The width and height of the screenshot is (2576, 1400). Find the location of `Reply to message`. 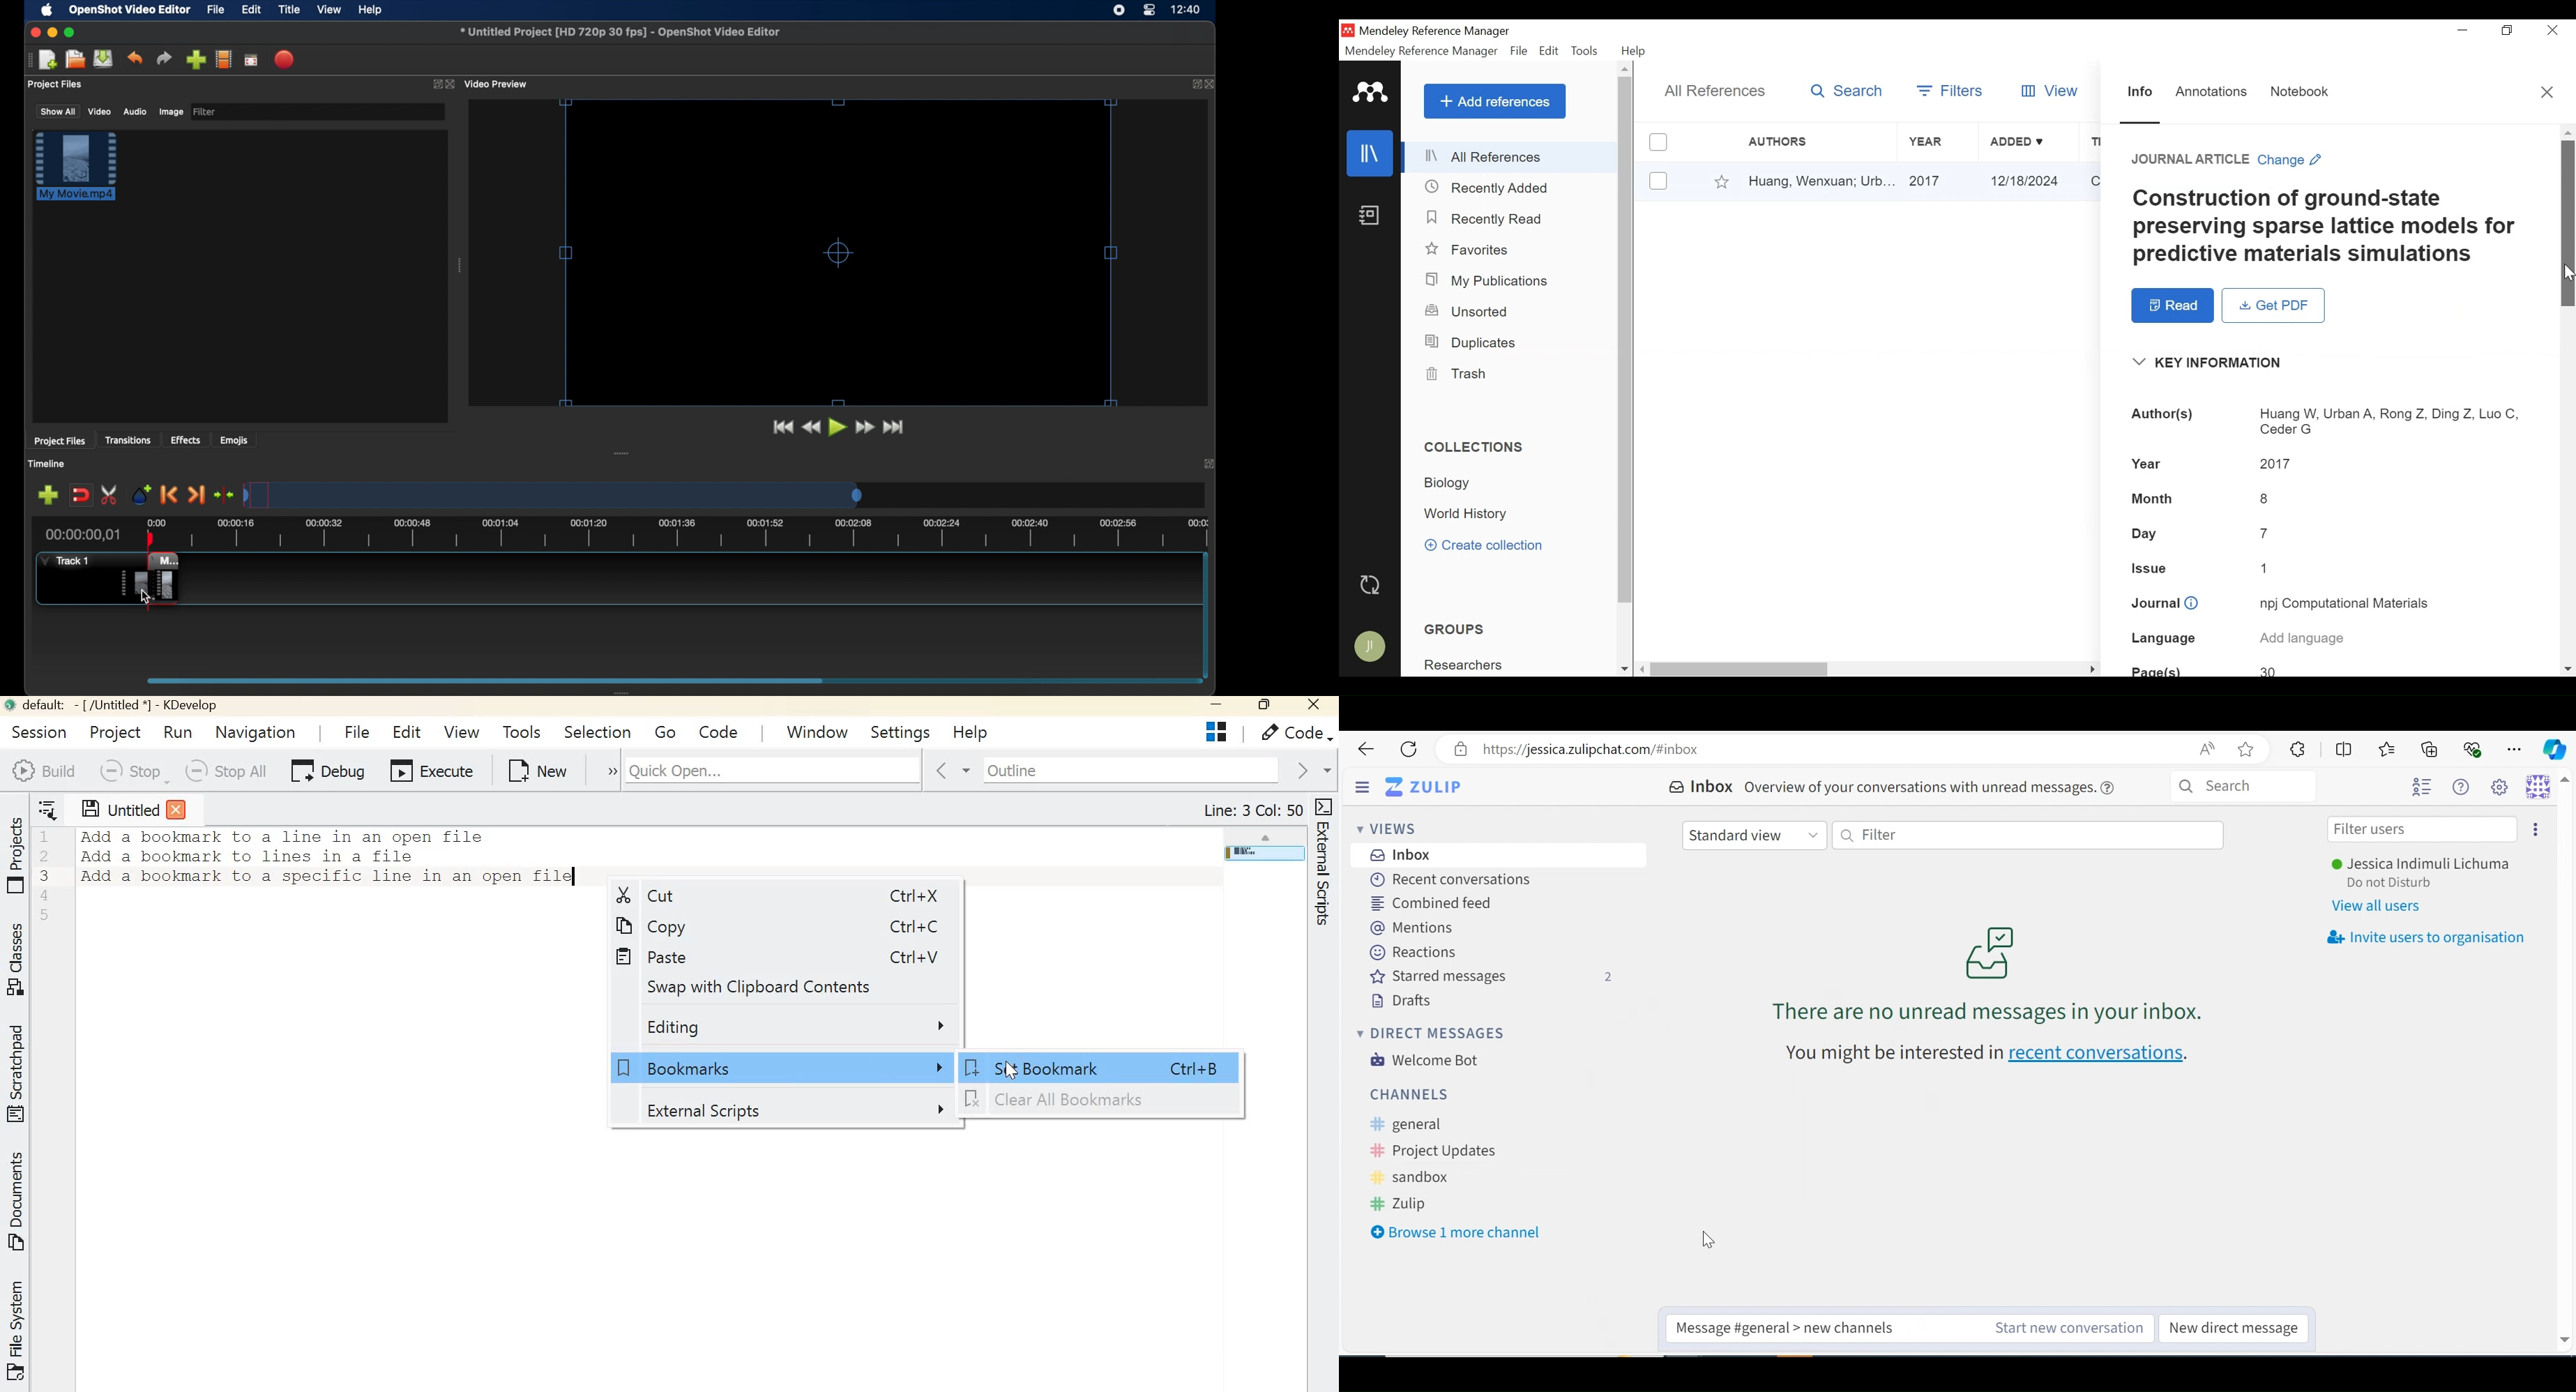

Reply to message is located at coordinates (1788, 1327).